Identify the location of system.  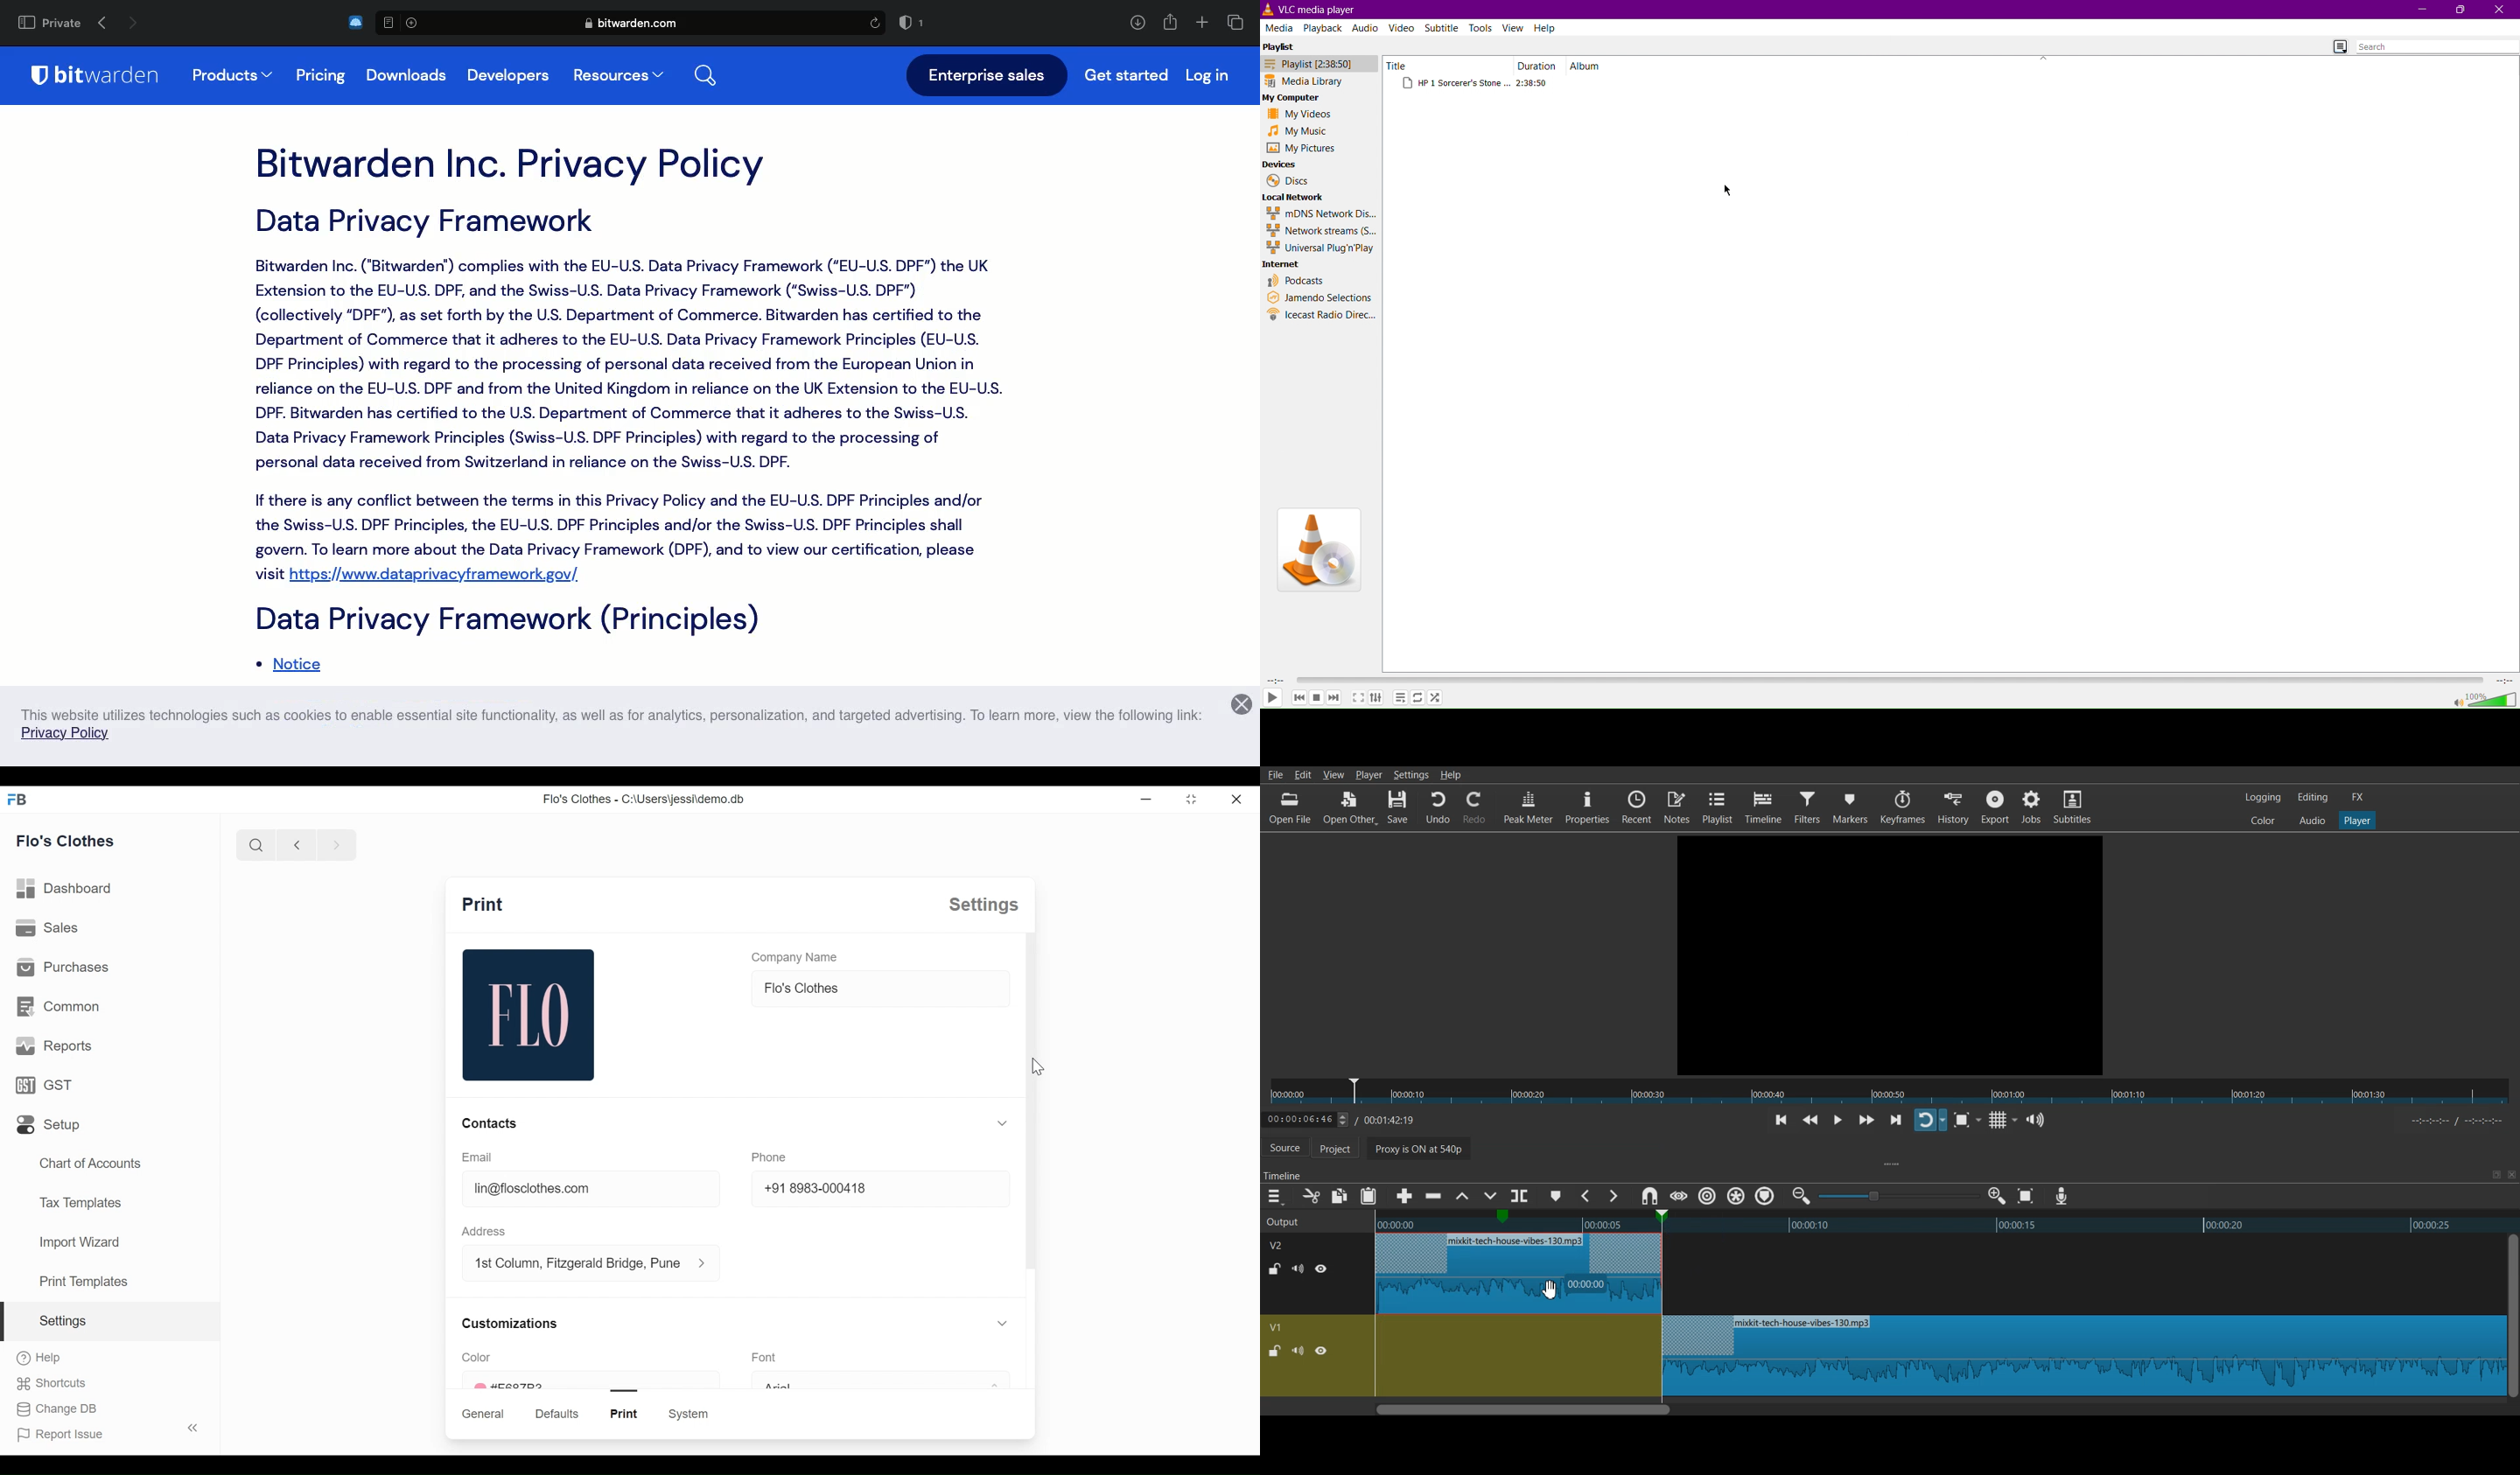
(688, 1414).